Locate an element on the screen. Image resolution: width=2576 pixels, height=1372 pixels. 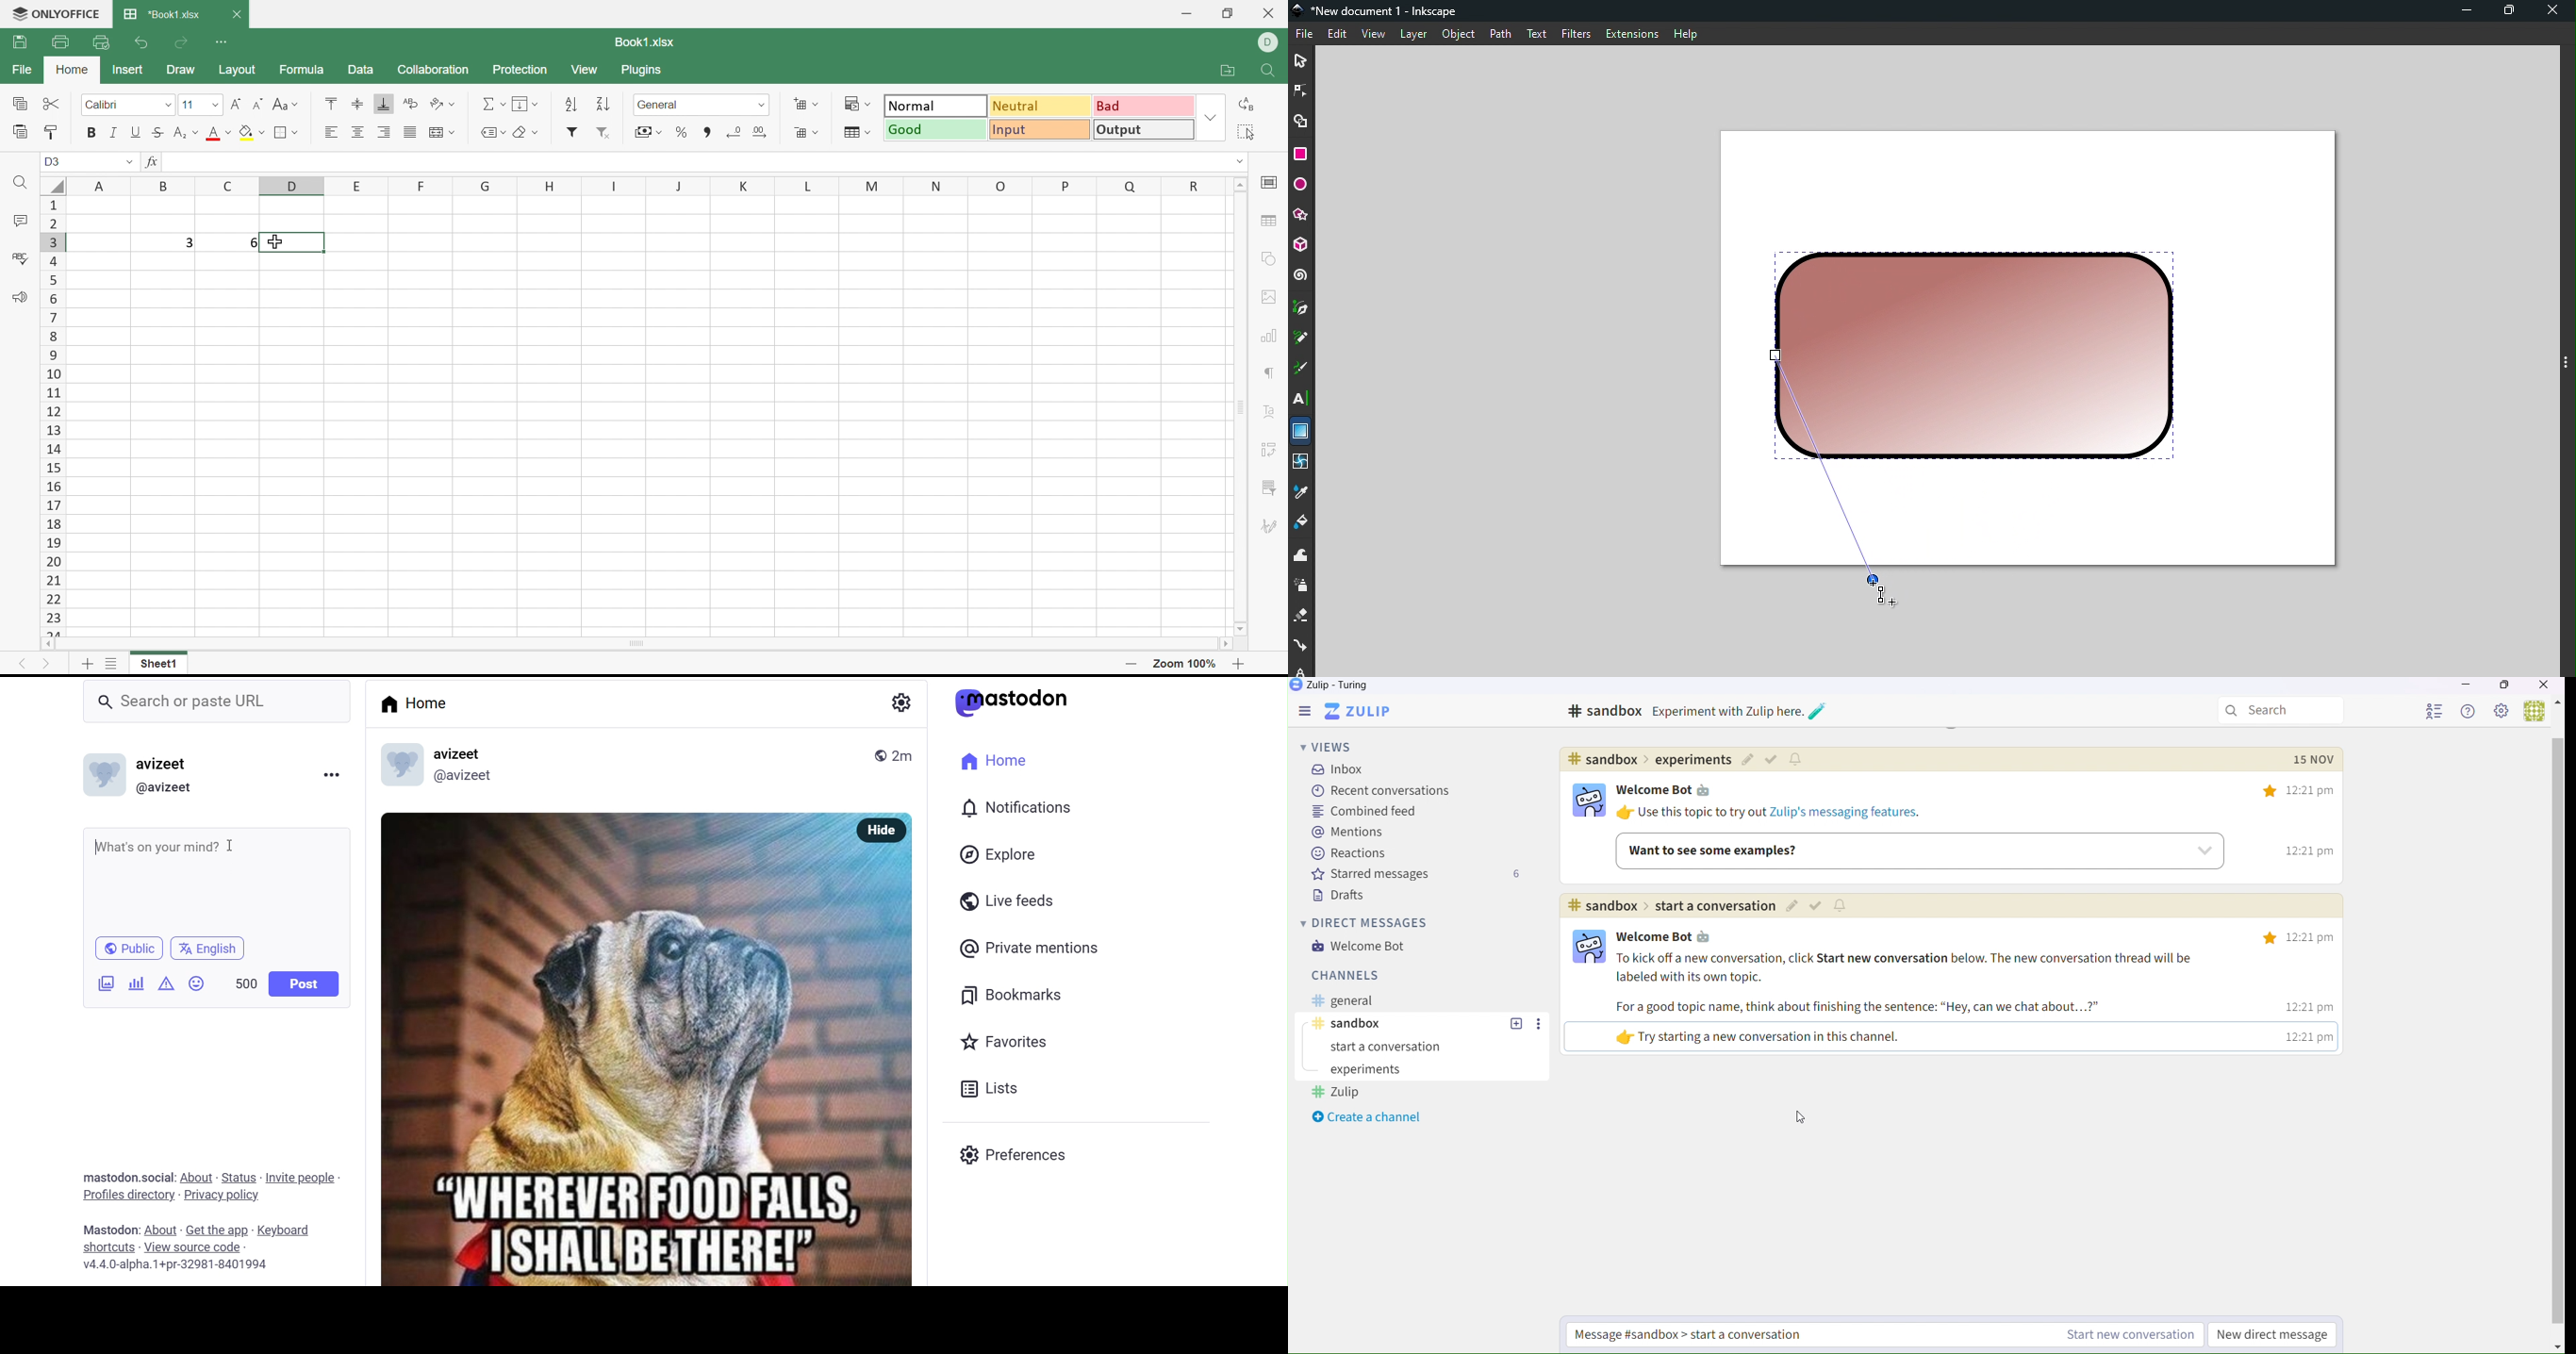
Home is located at coordinates (72, 68).